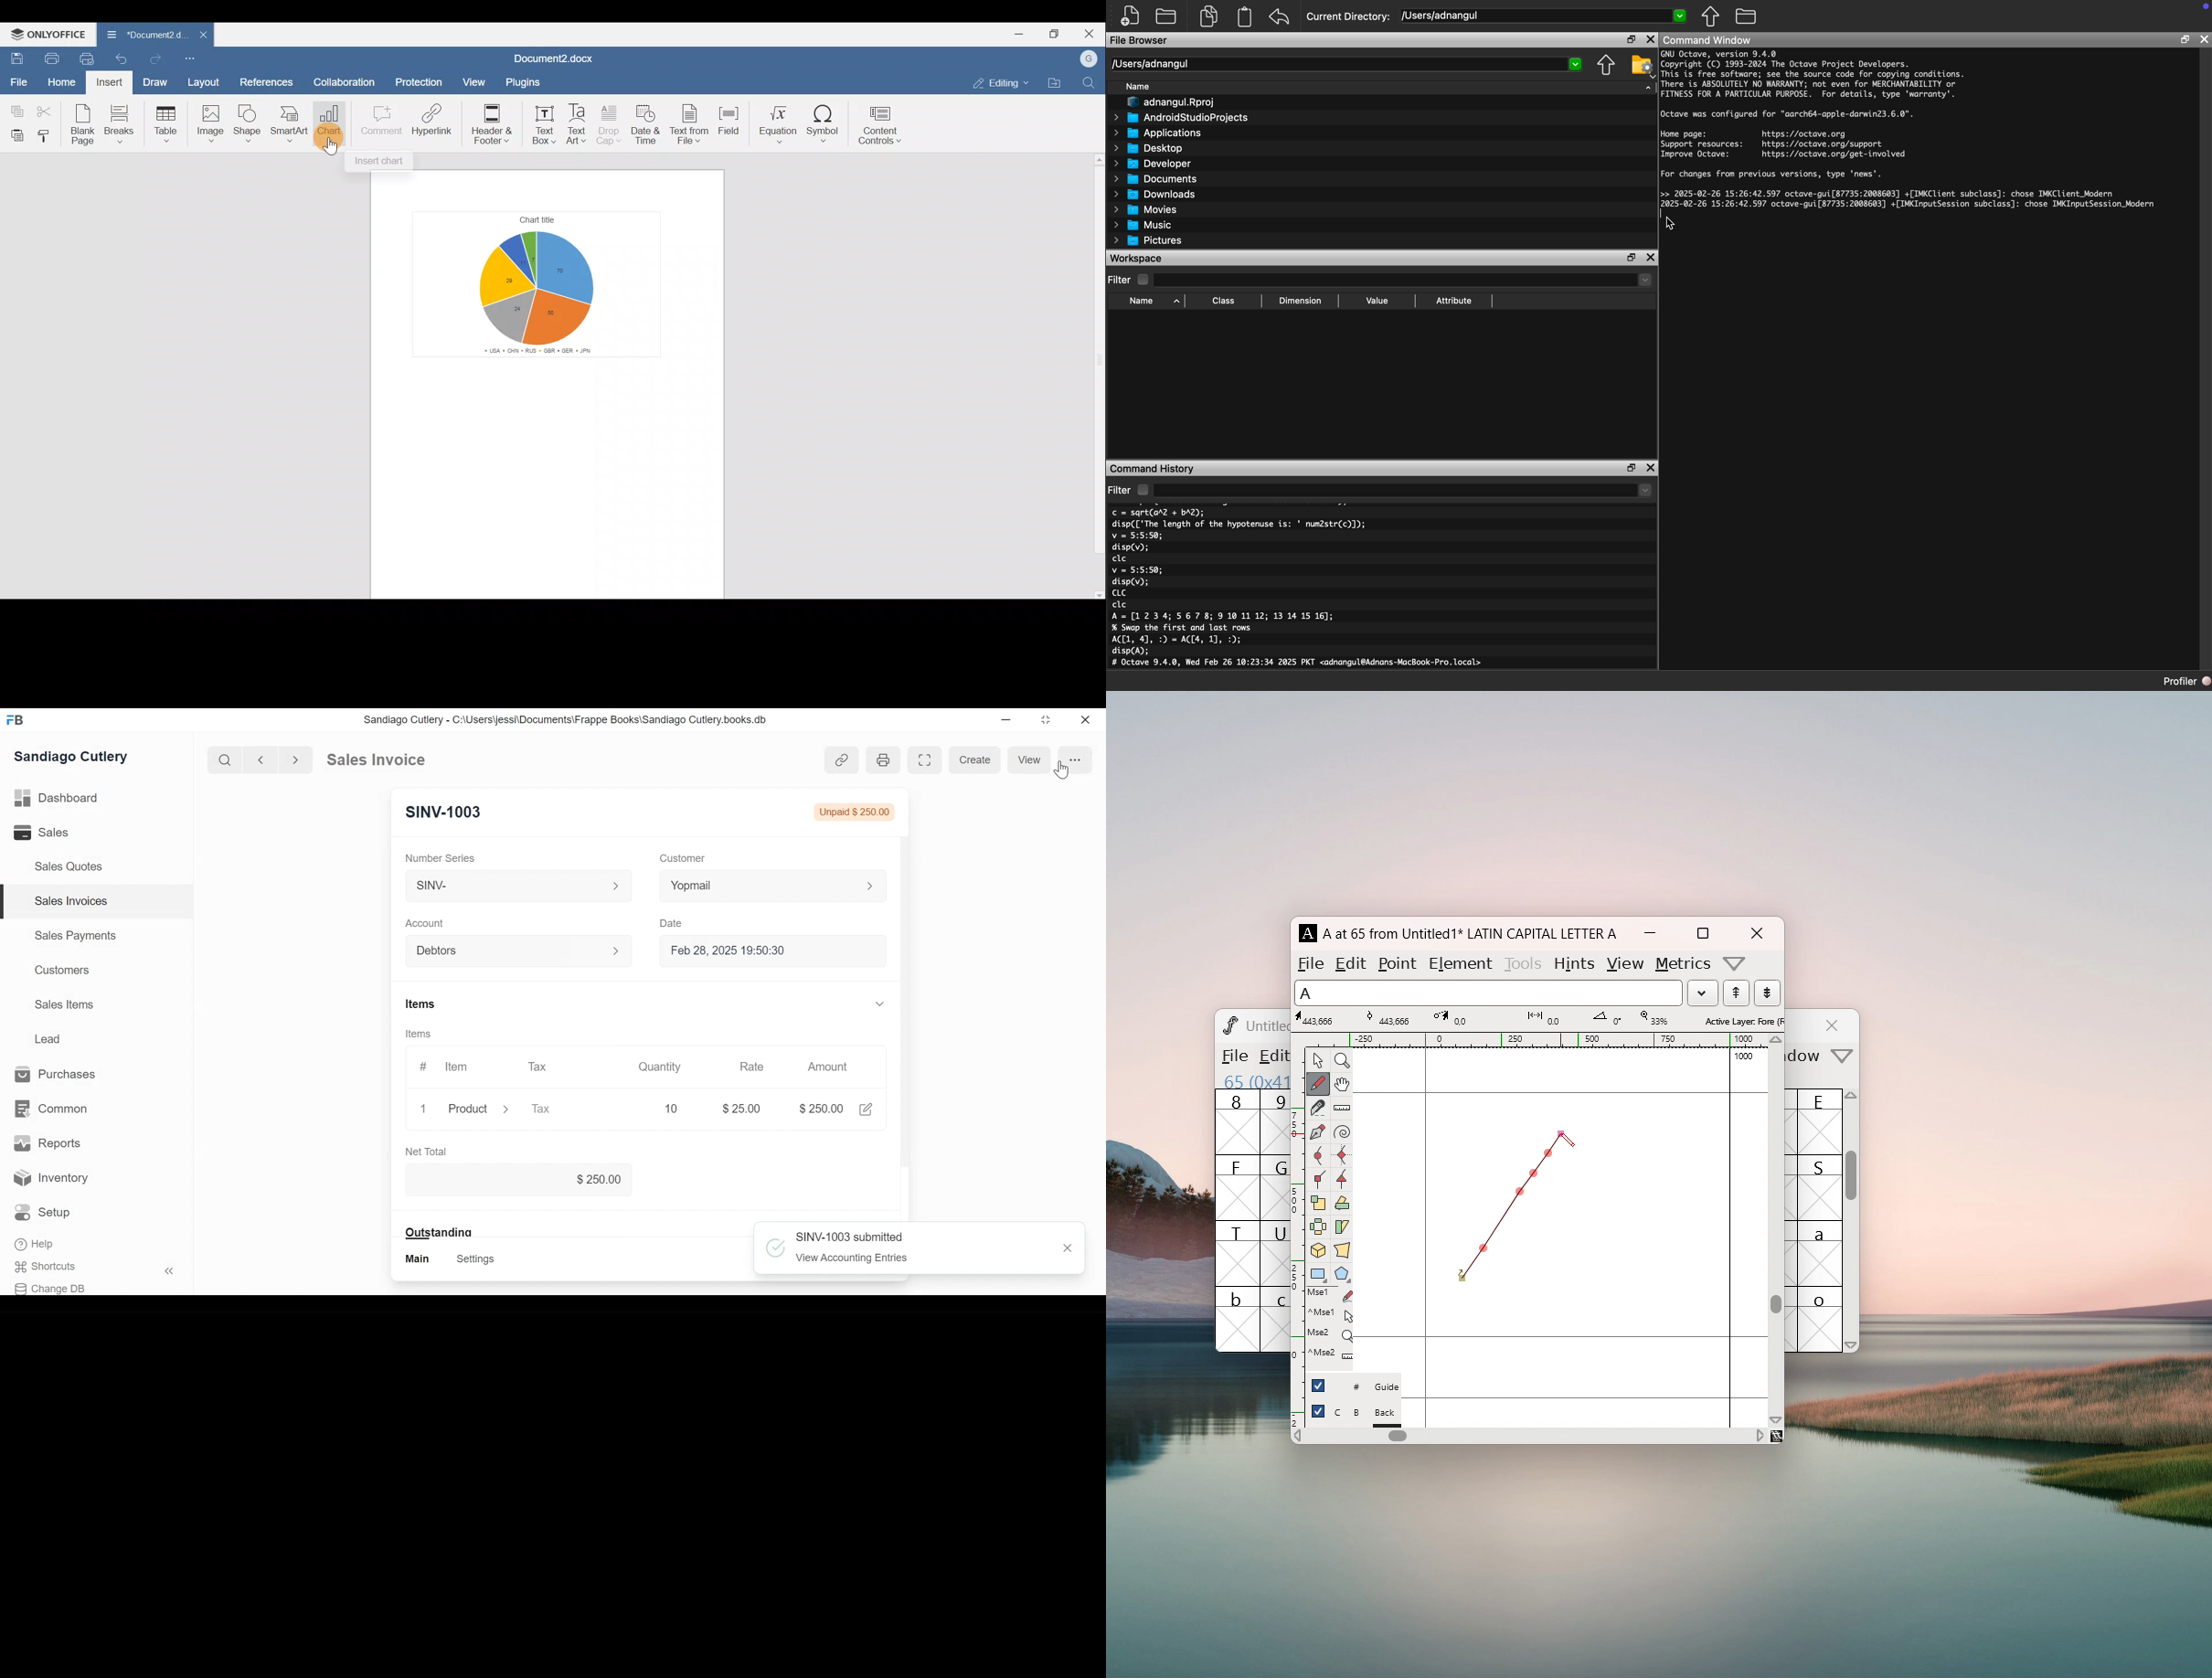 The height and width of the screenshot is (1680, 2212). I want to click on Copy, so click(1211, 16).